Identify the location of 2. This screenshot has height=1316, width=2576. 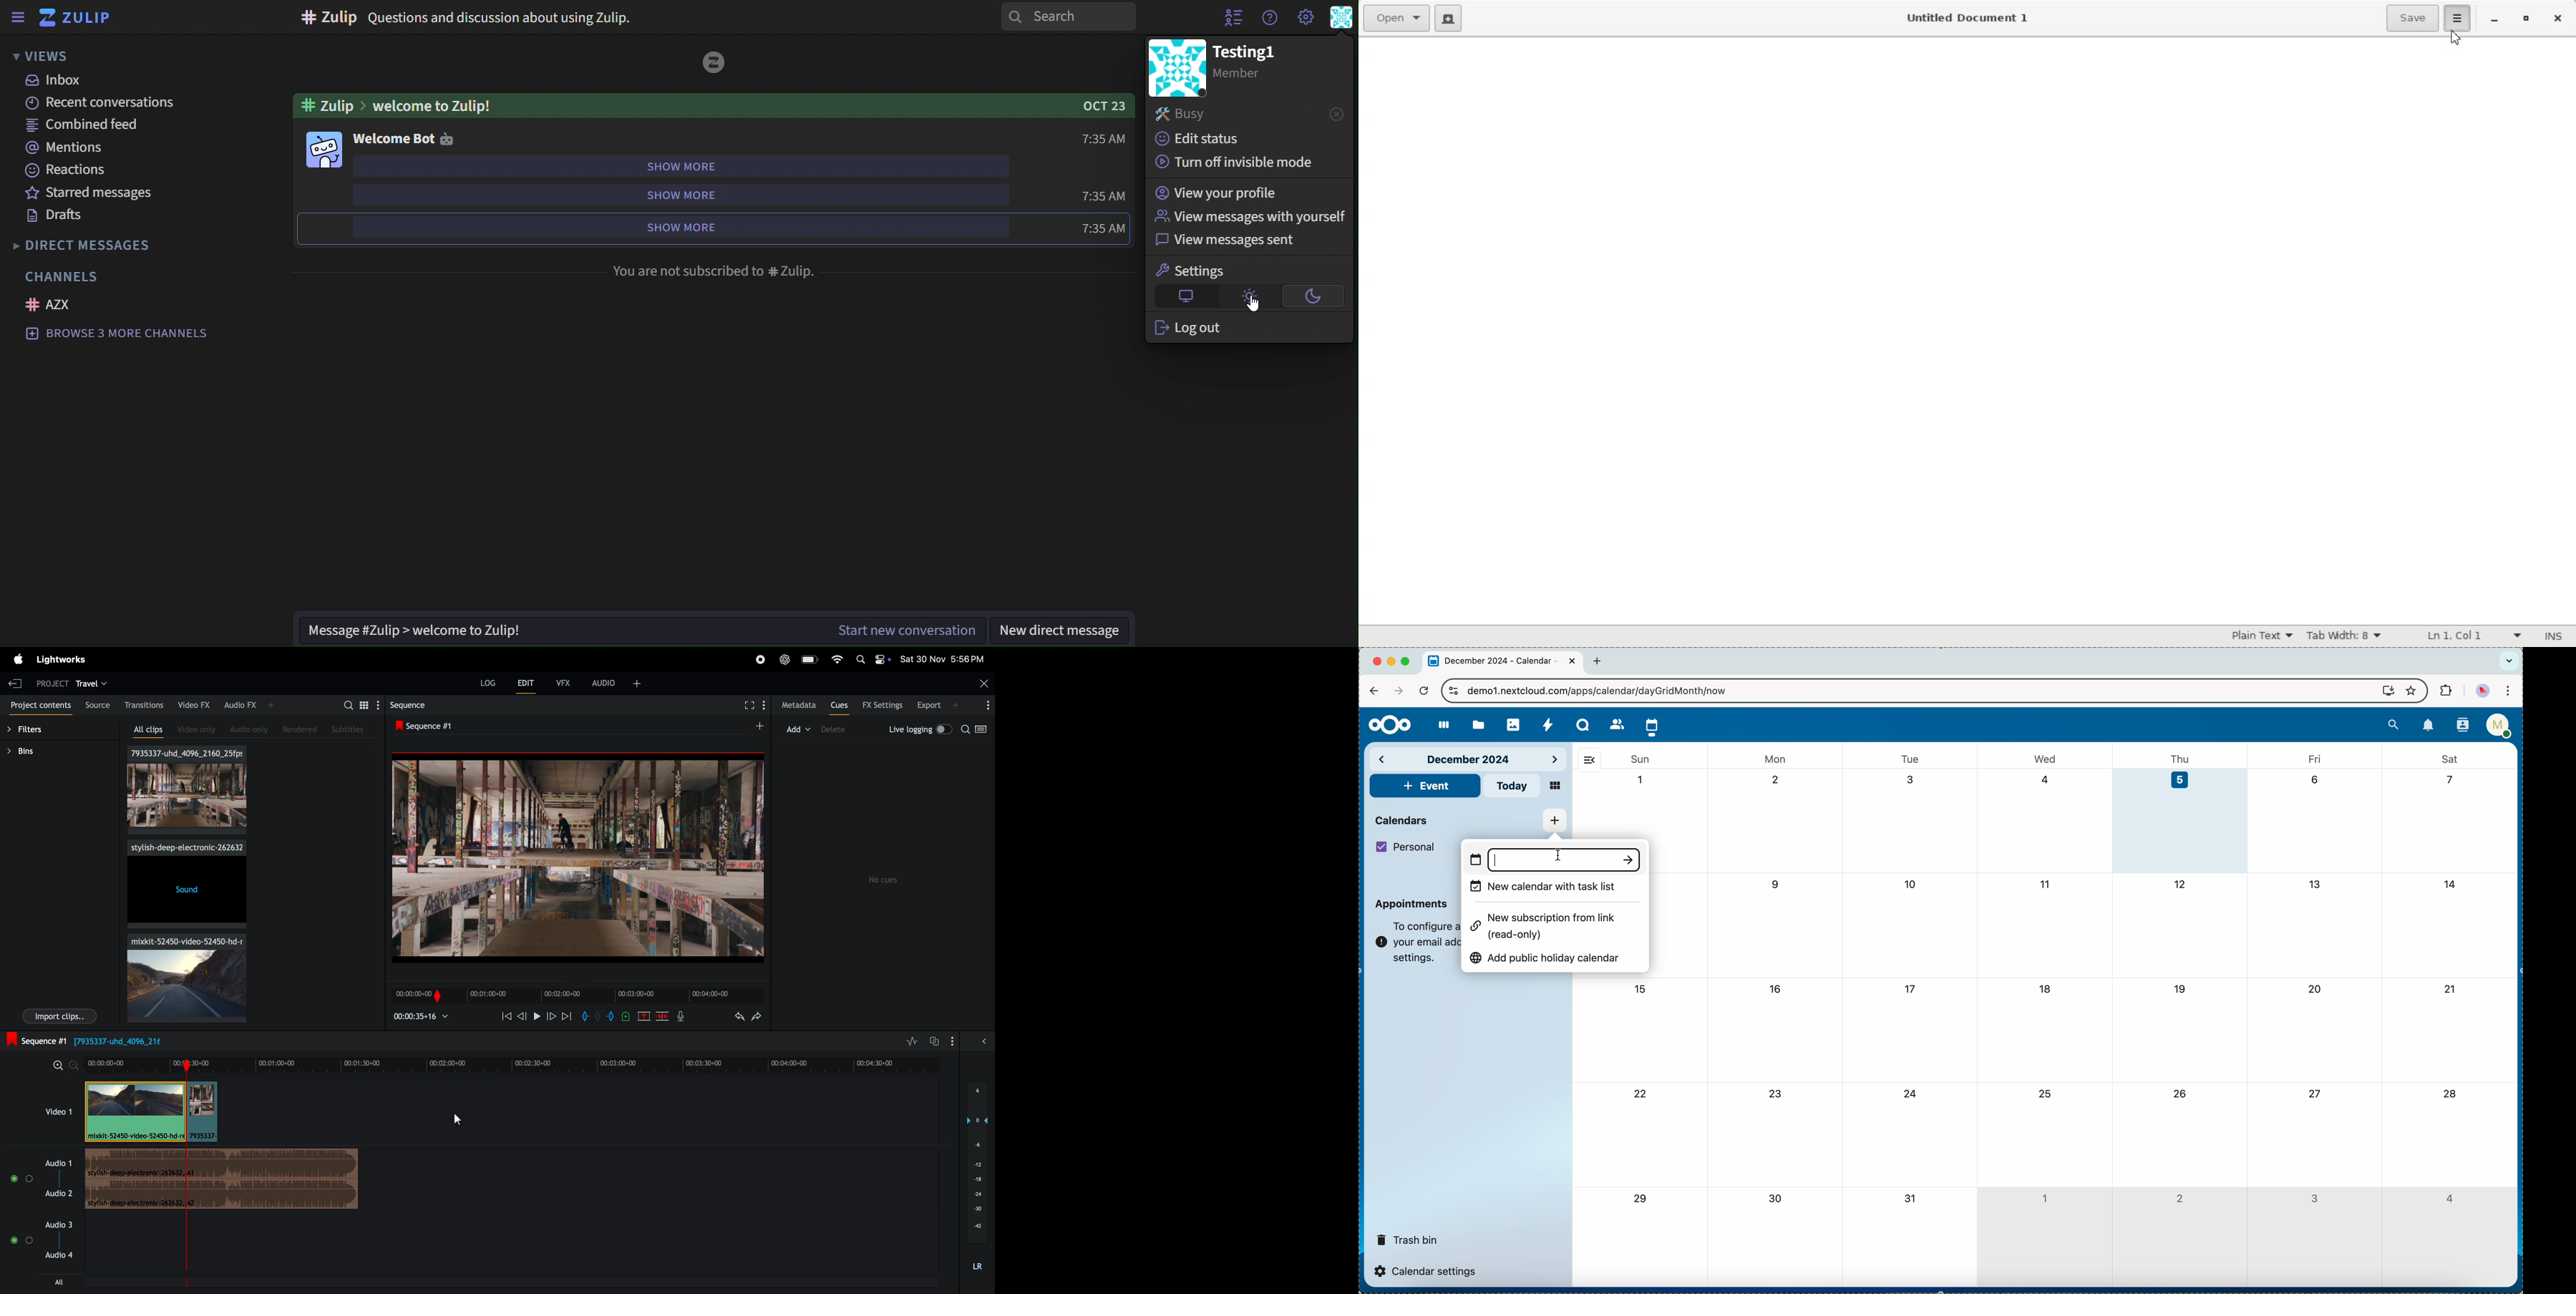
(1779, 780).